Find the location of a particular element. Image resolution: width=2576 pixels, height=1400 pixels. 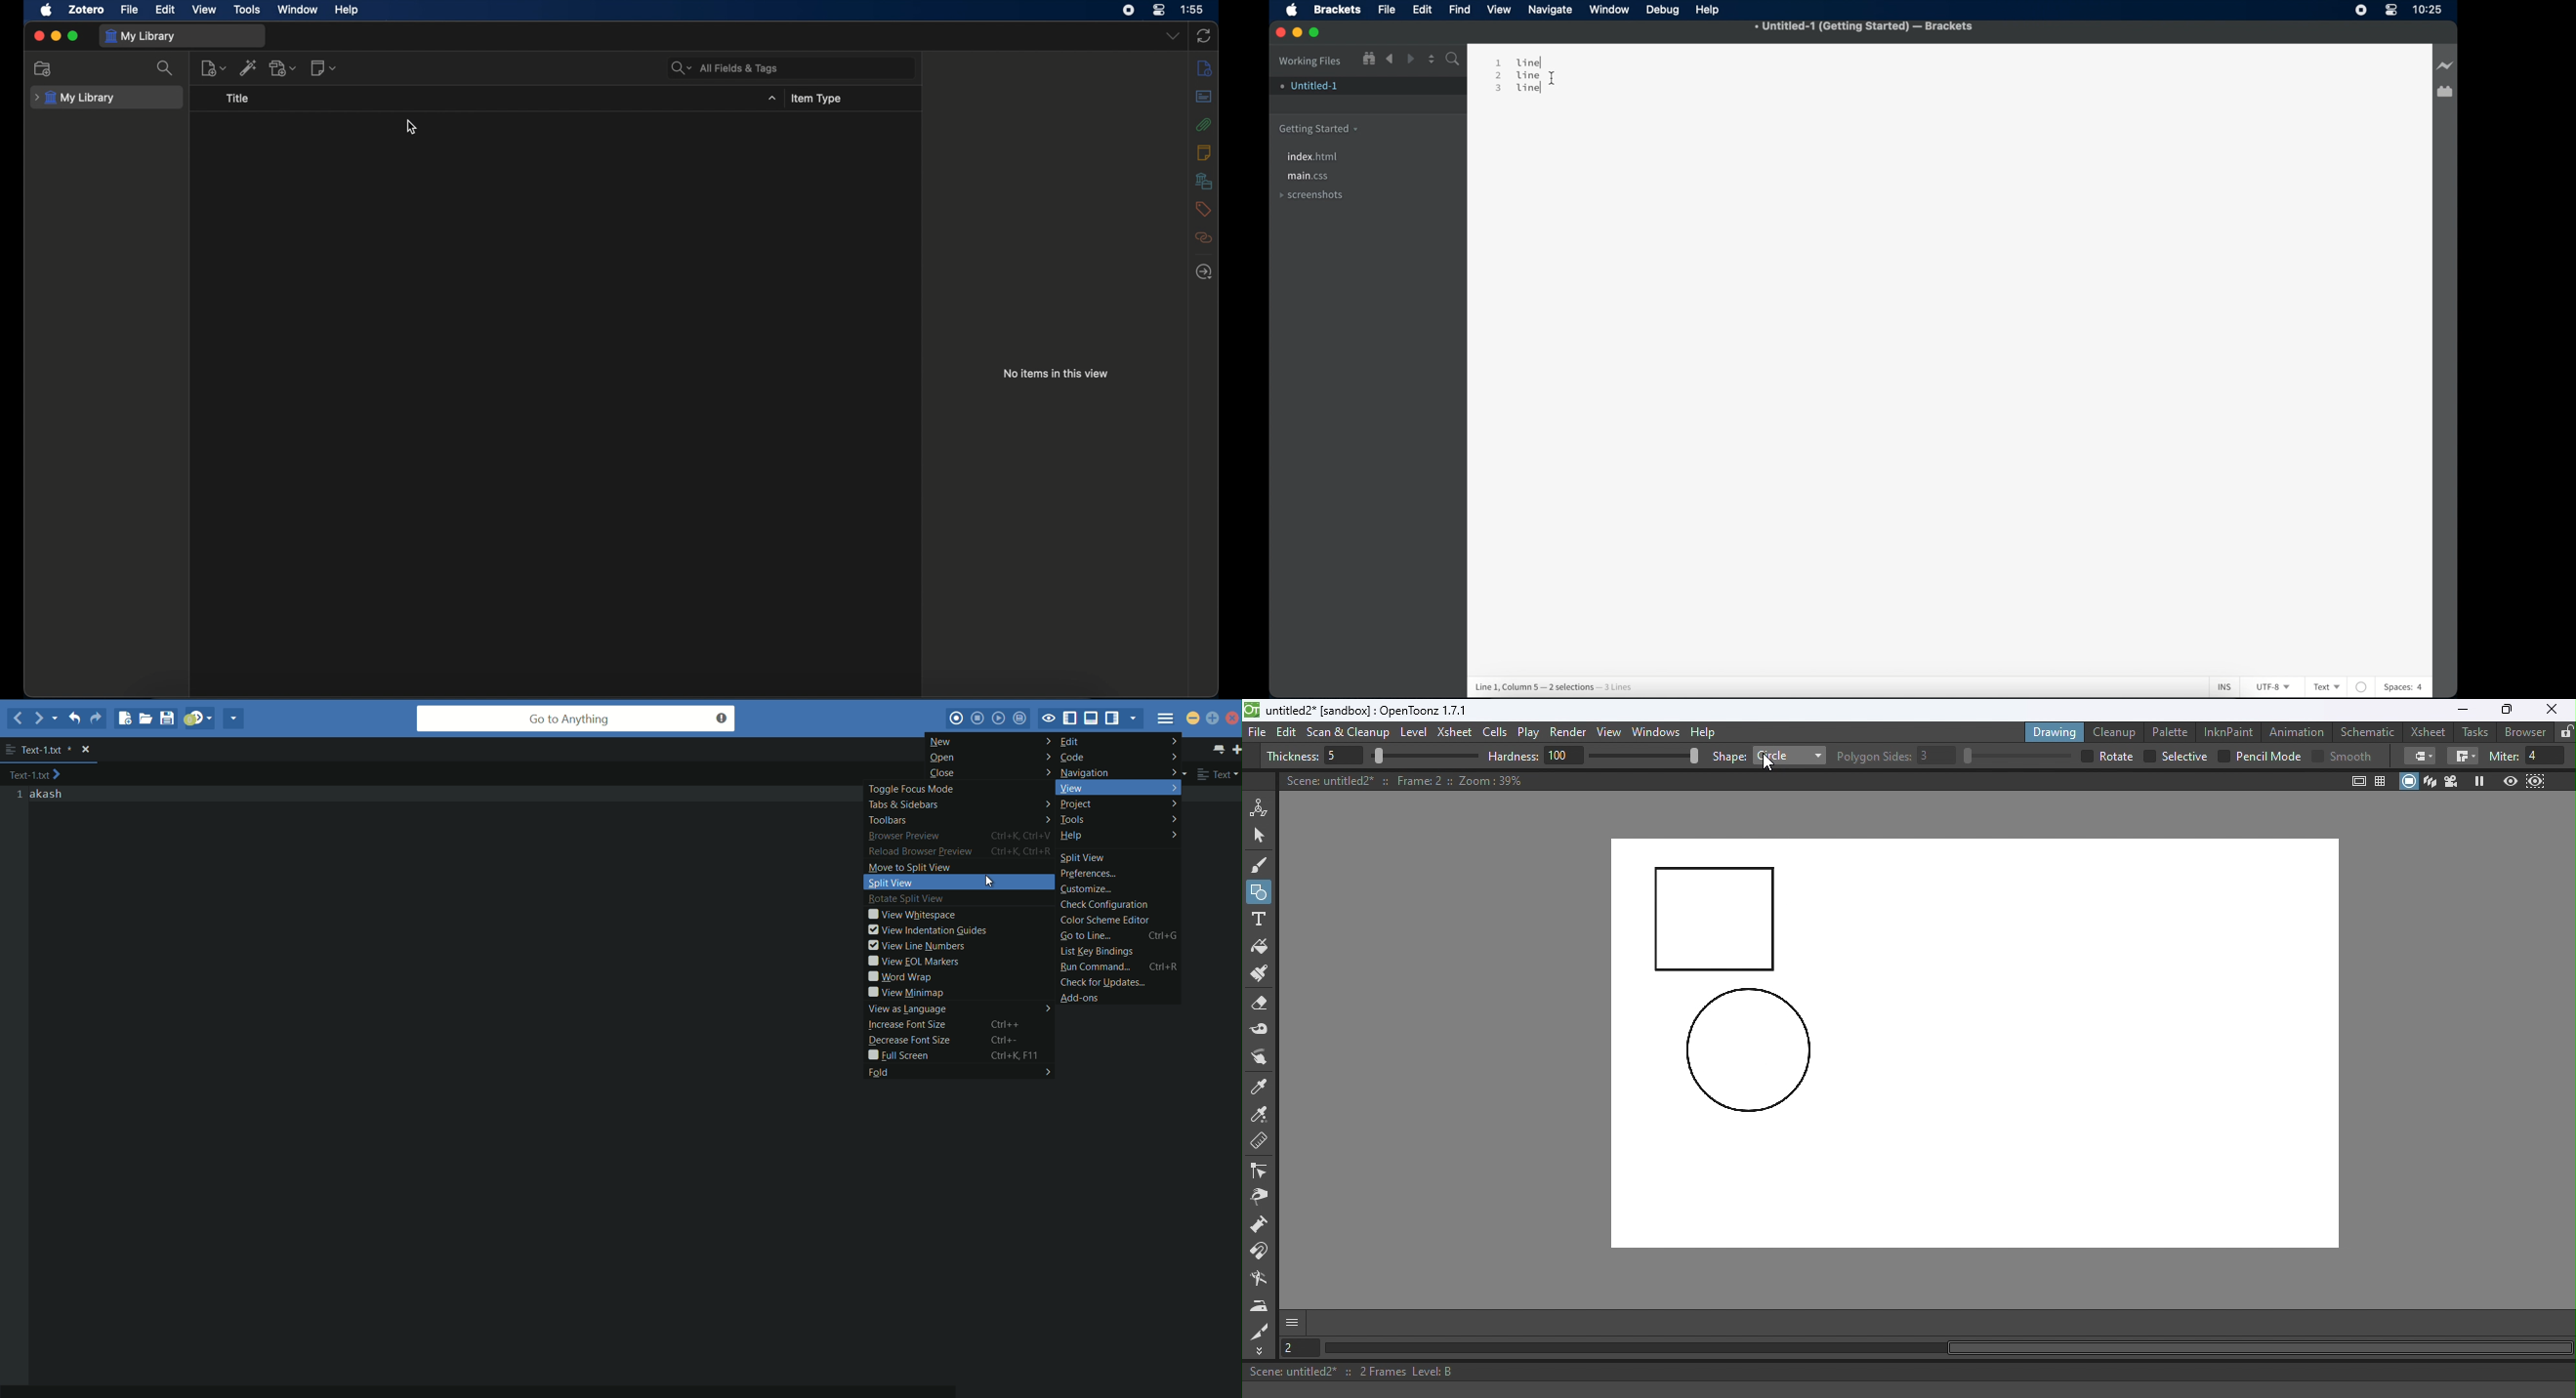

menu is located at coordinates (1166, 718).